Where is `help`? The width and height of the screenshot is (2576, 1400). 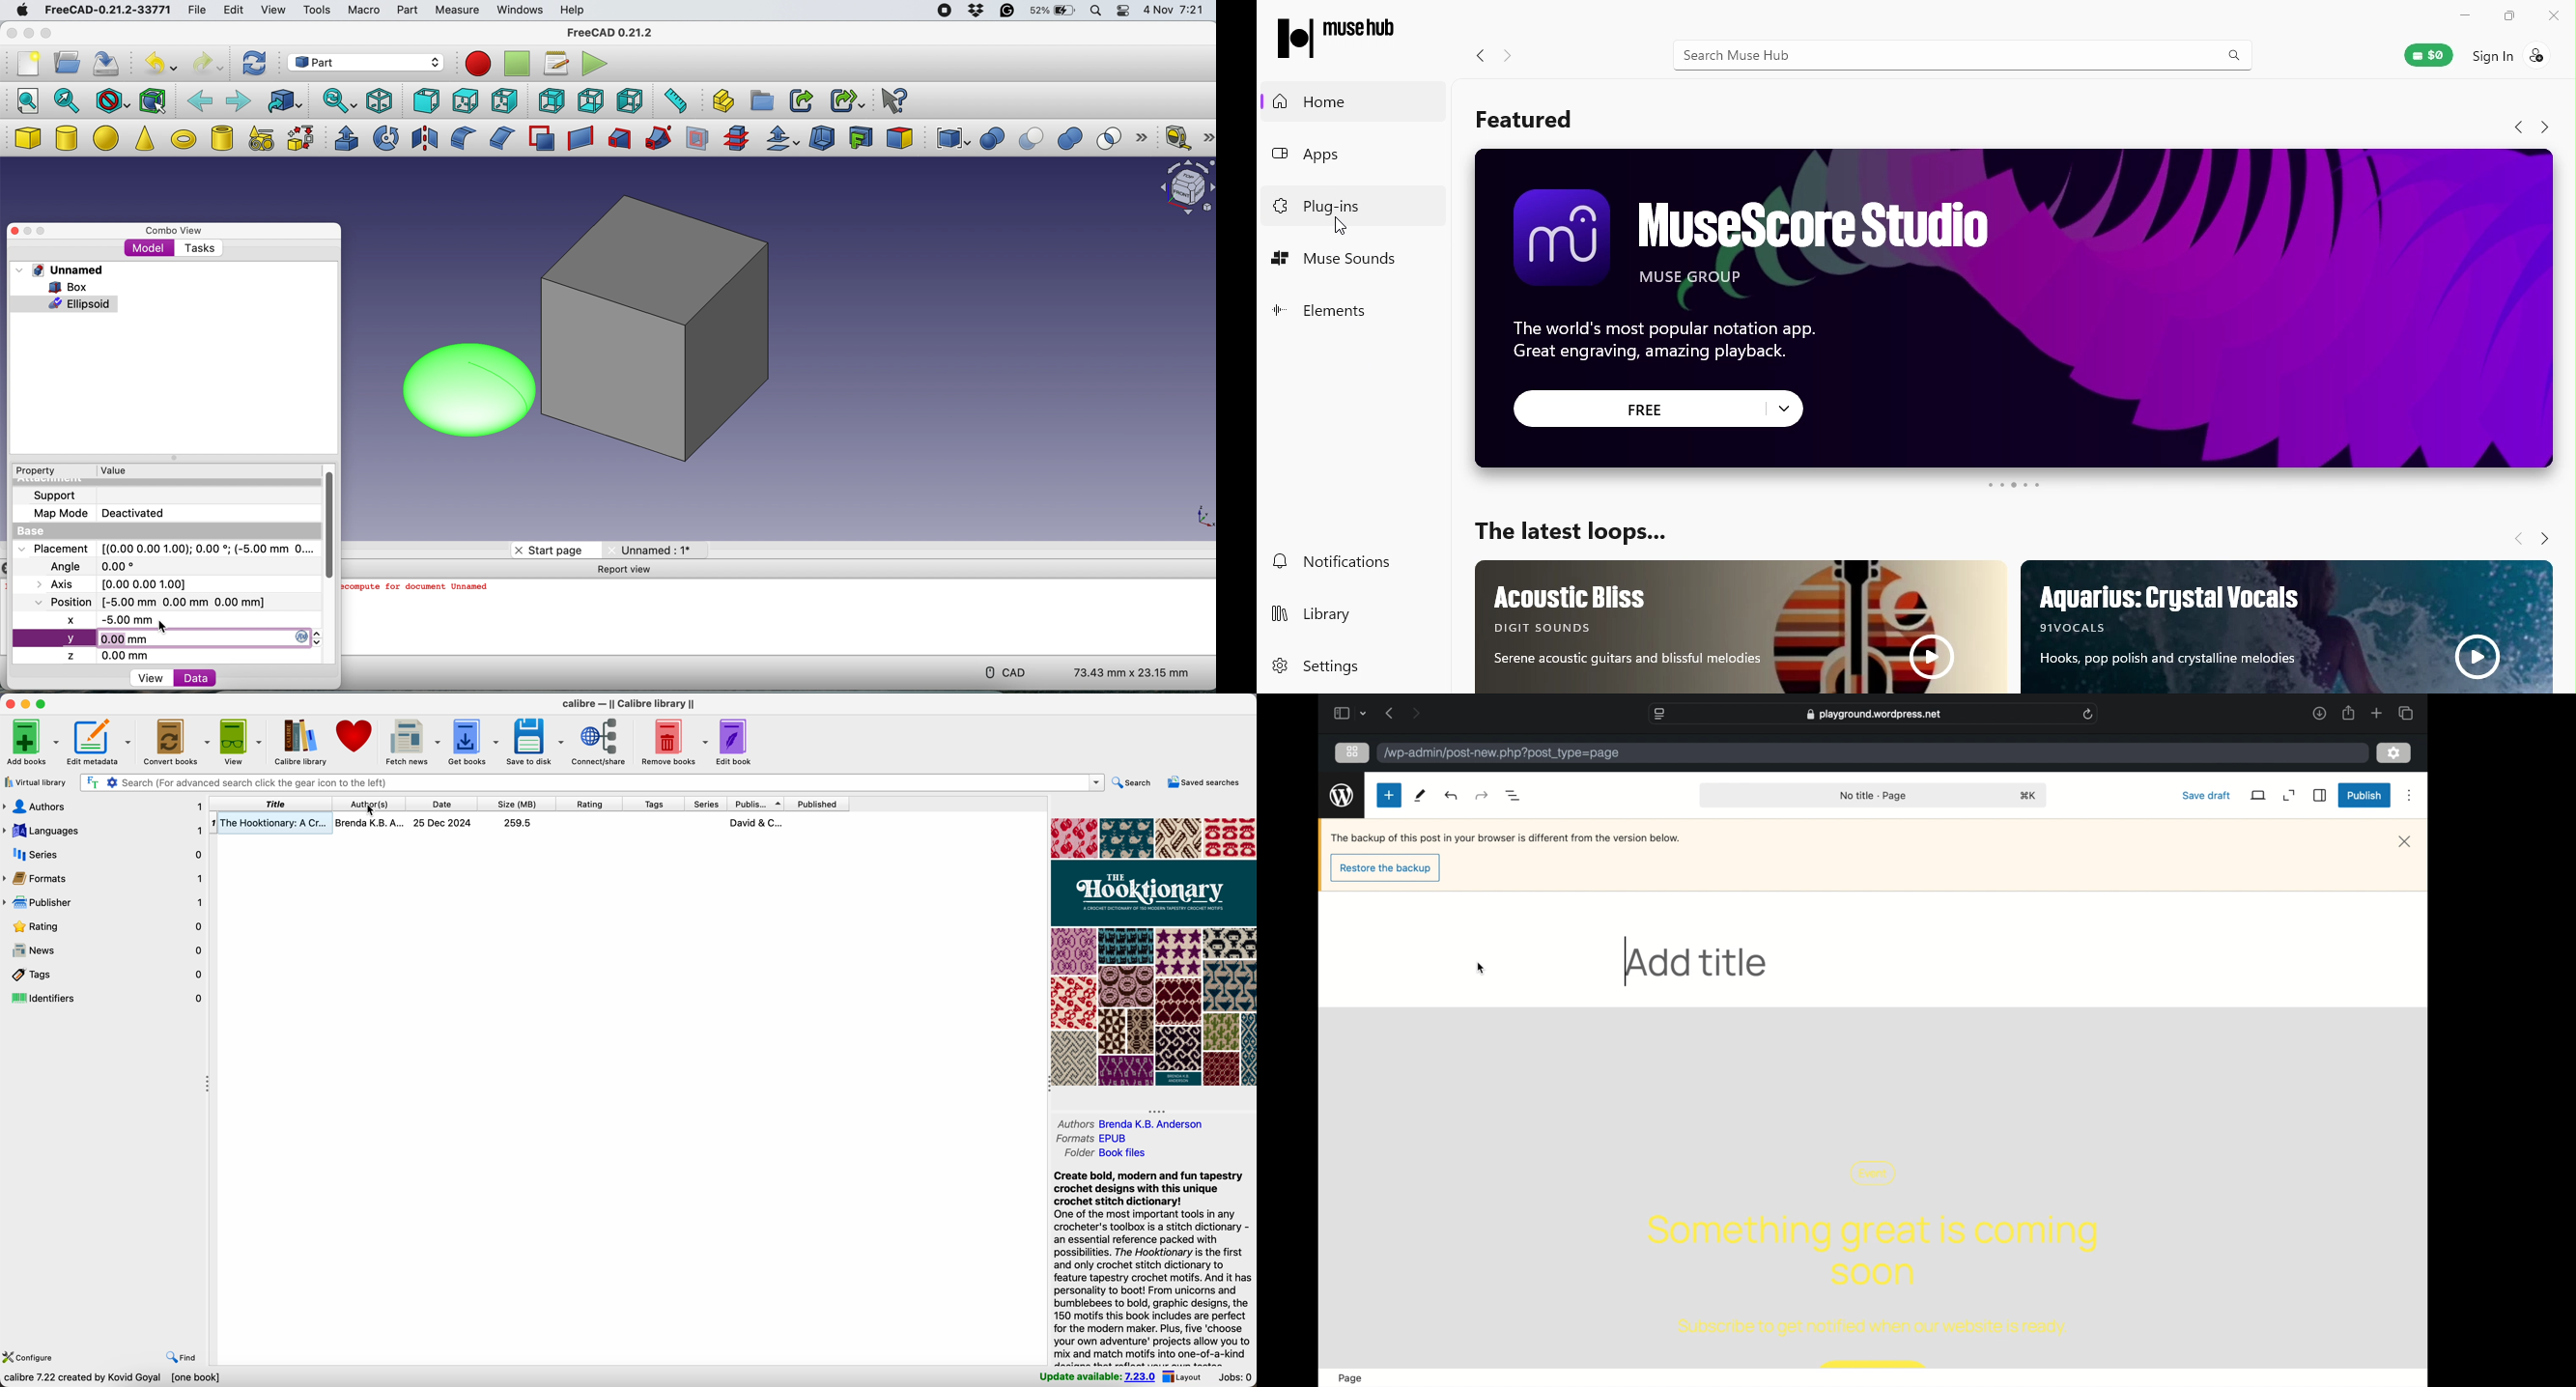
help is located at coordinates (571, 9).